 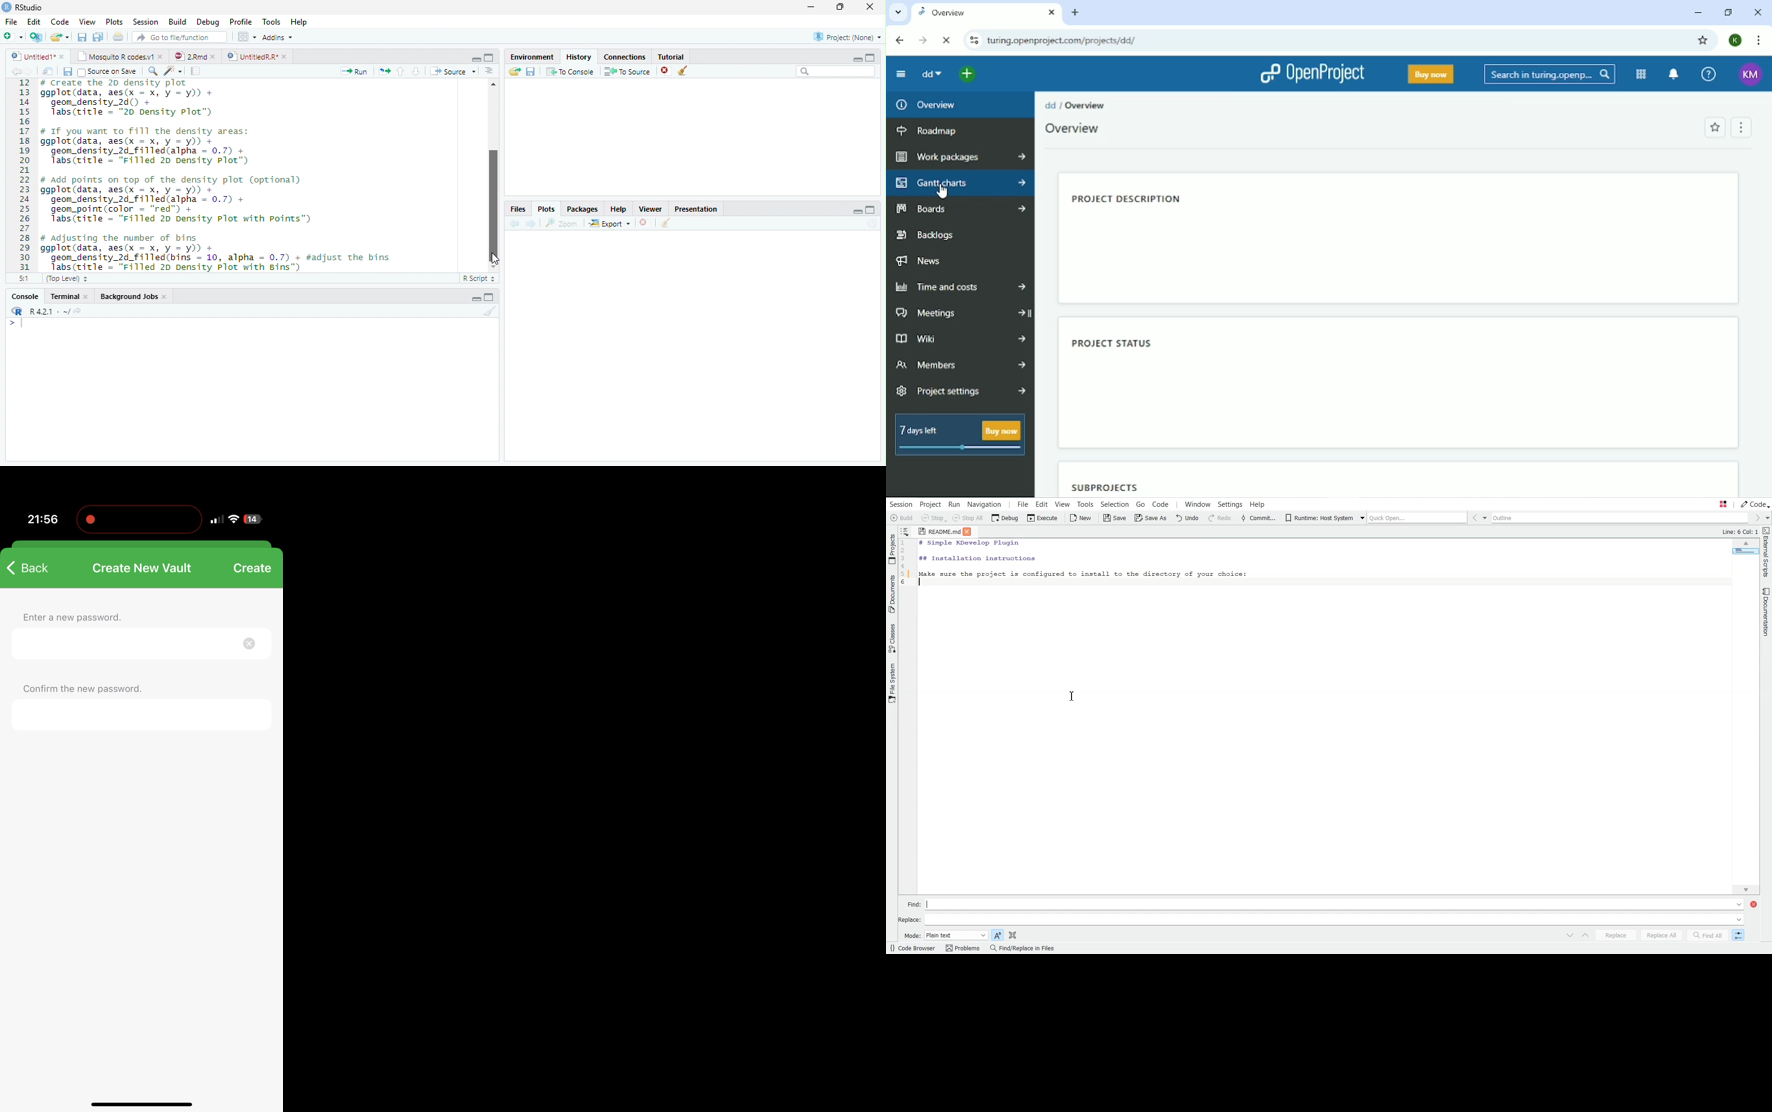 I want to click on New file, so click(x=13, y=37).